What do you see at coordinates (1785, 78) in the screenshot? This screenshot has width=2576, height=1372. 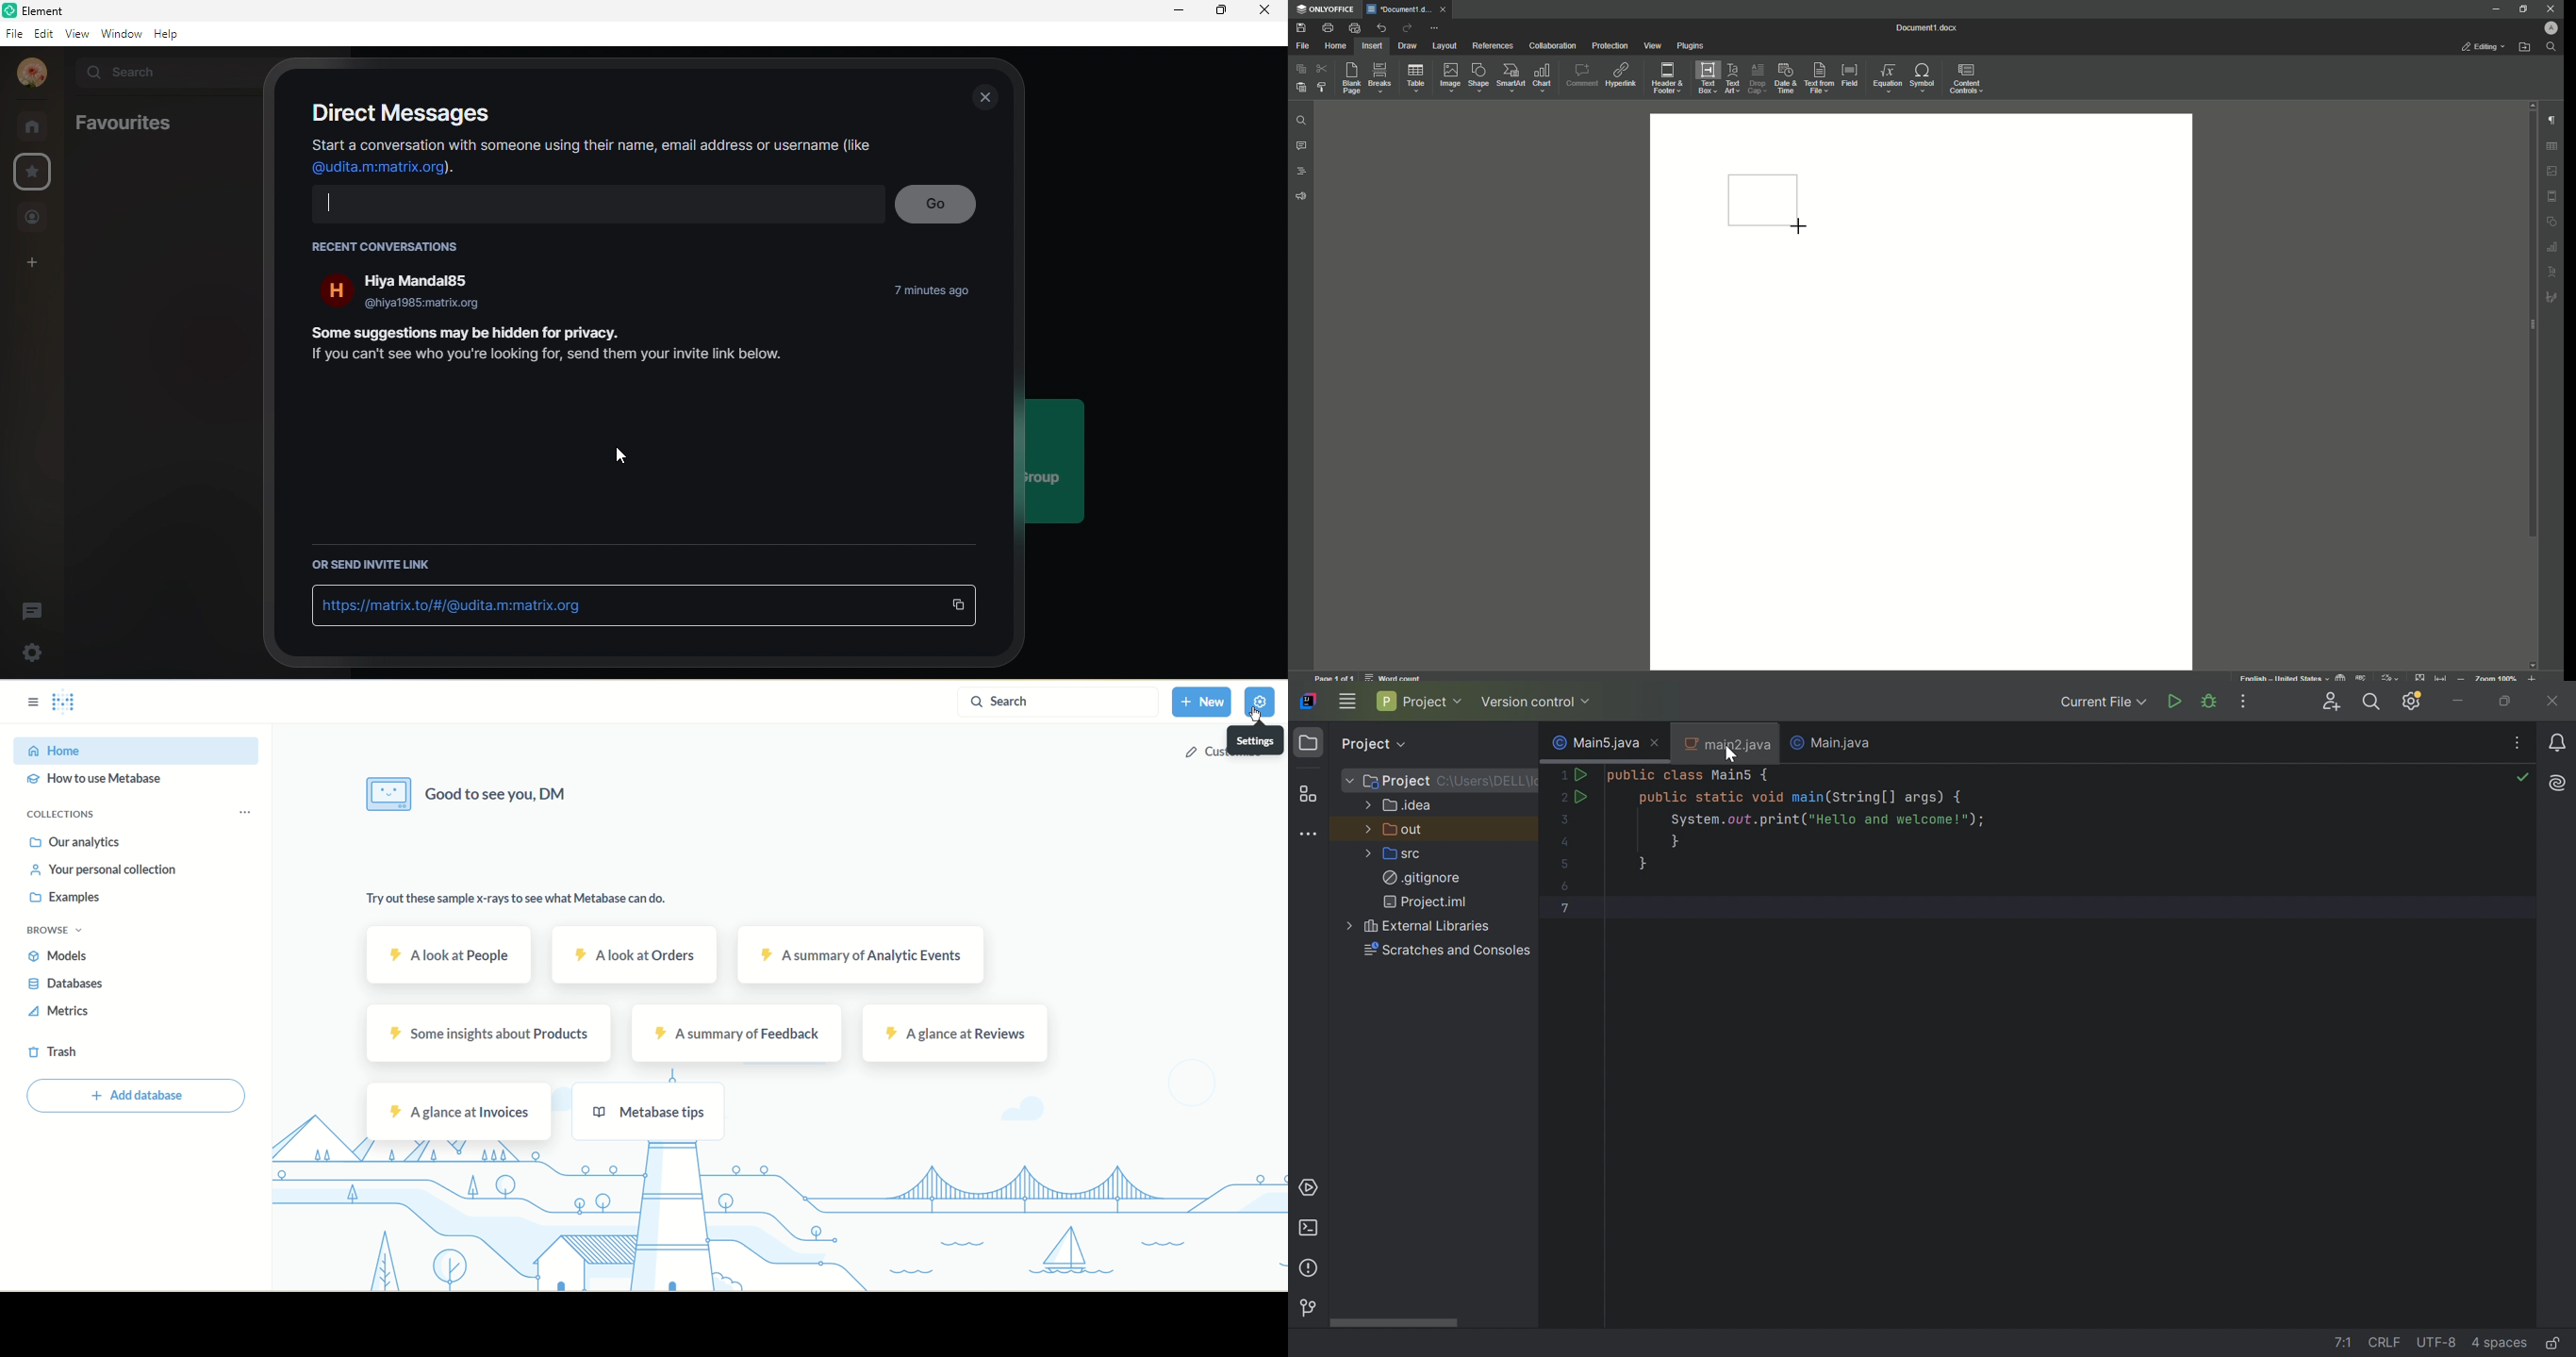 I see `Date and Time` at bounding box center [1785, 78].